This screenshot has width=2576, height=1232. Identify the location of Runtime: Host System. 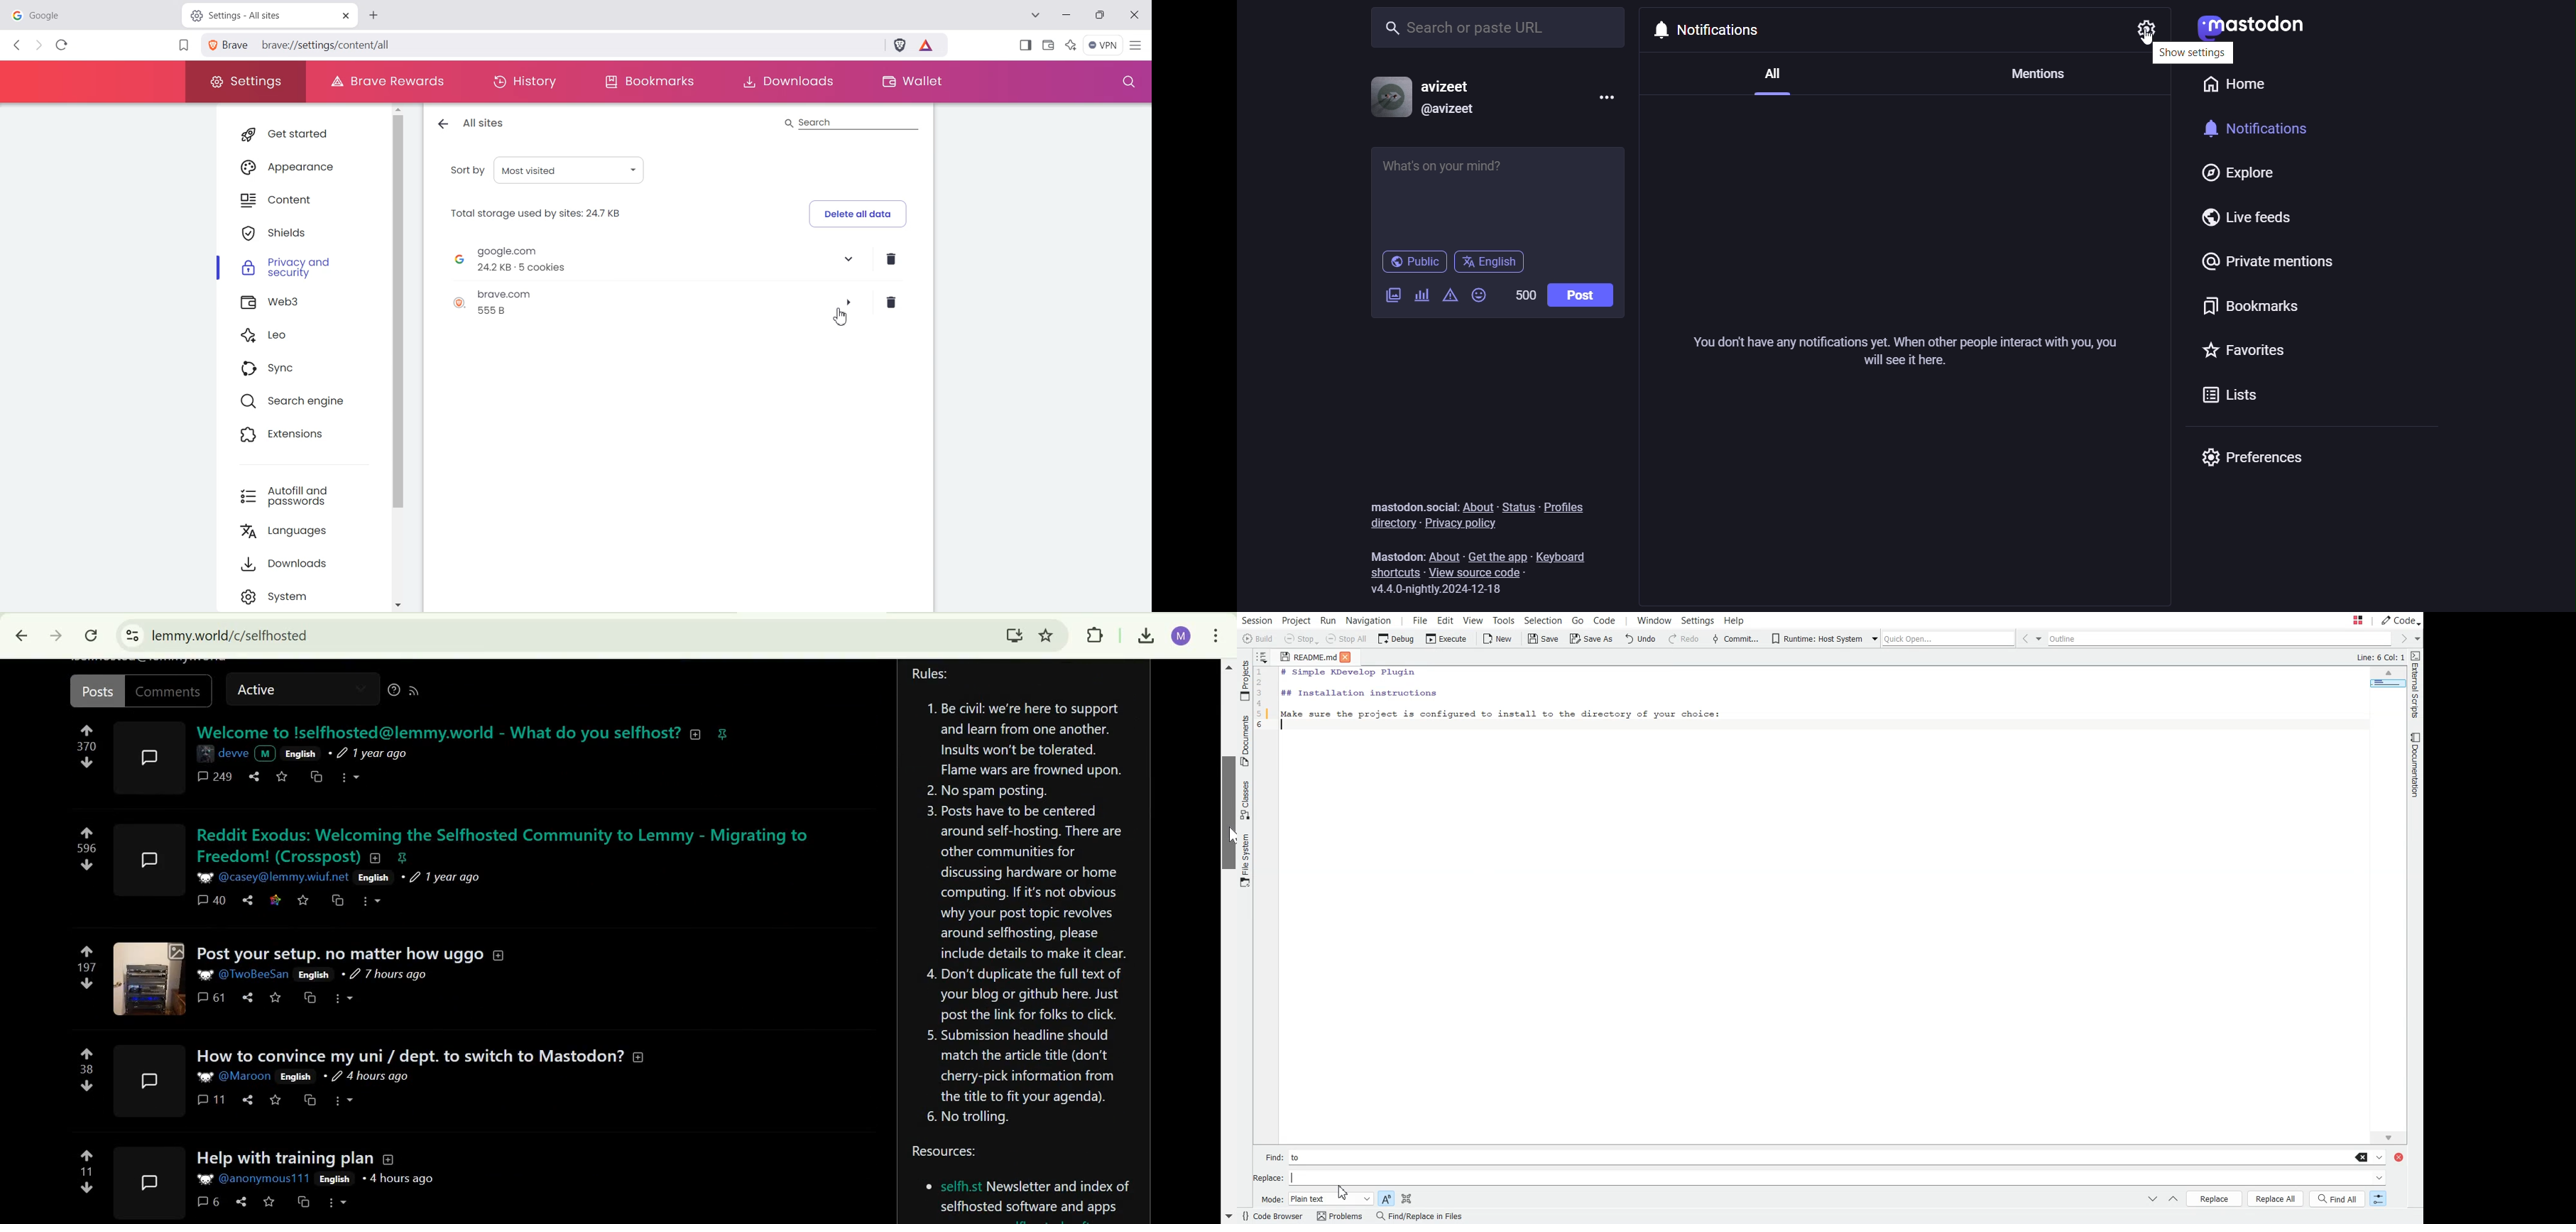
(1816, 639).